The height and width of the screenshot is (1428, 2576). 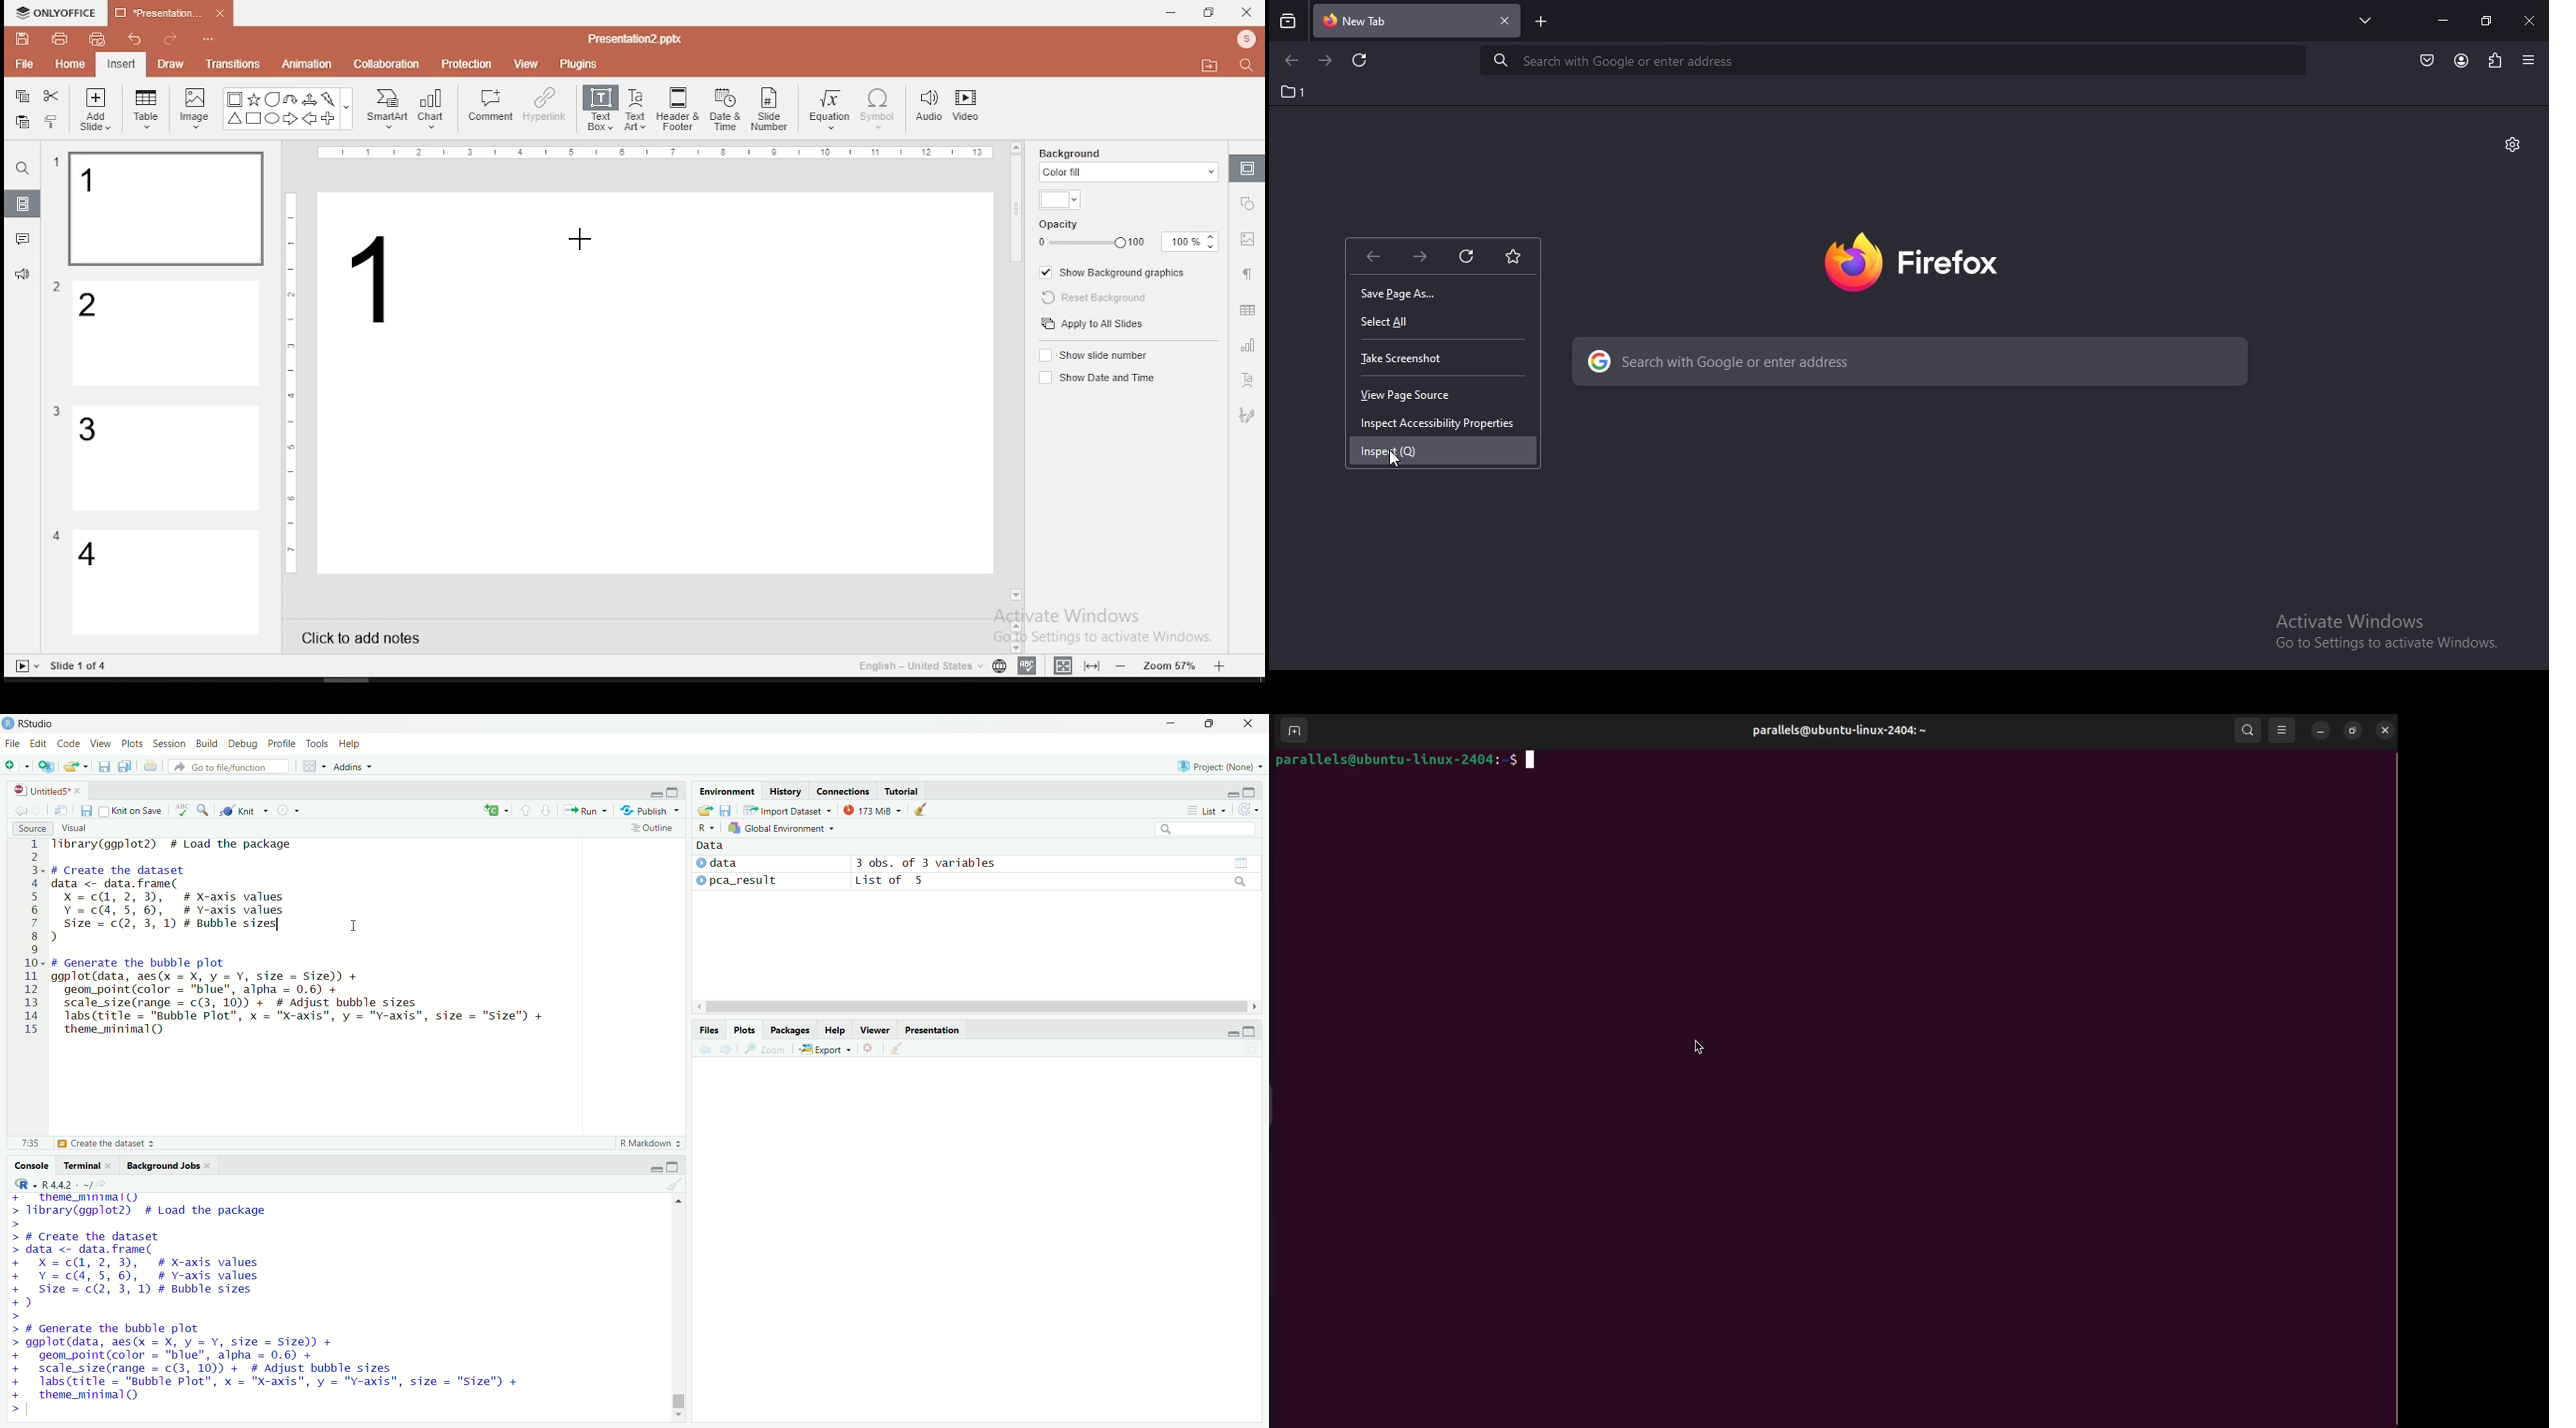 I want to click on Arrow triways, so click(x=310, y=99).